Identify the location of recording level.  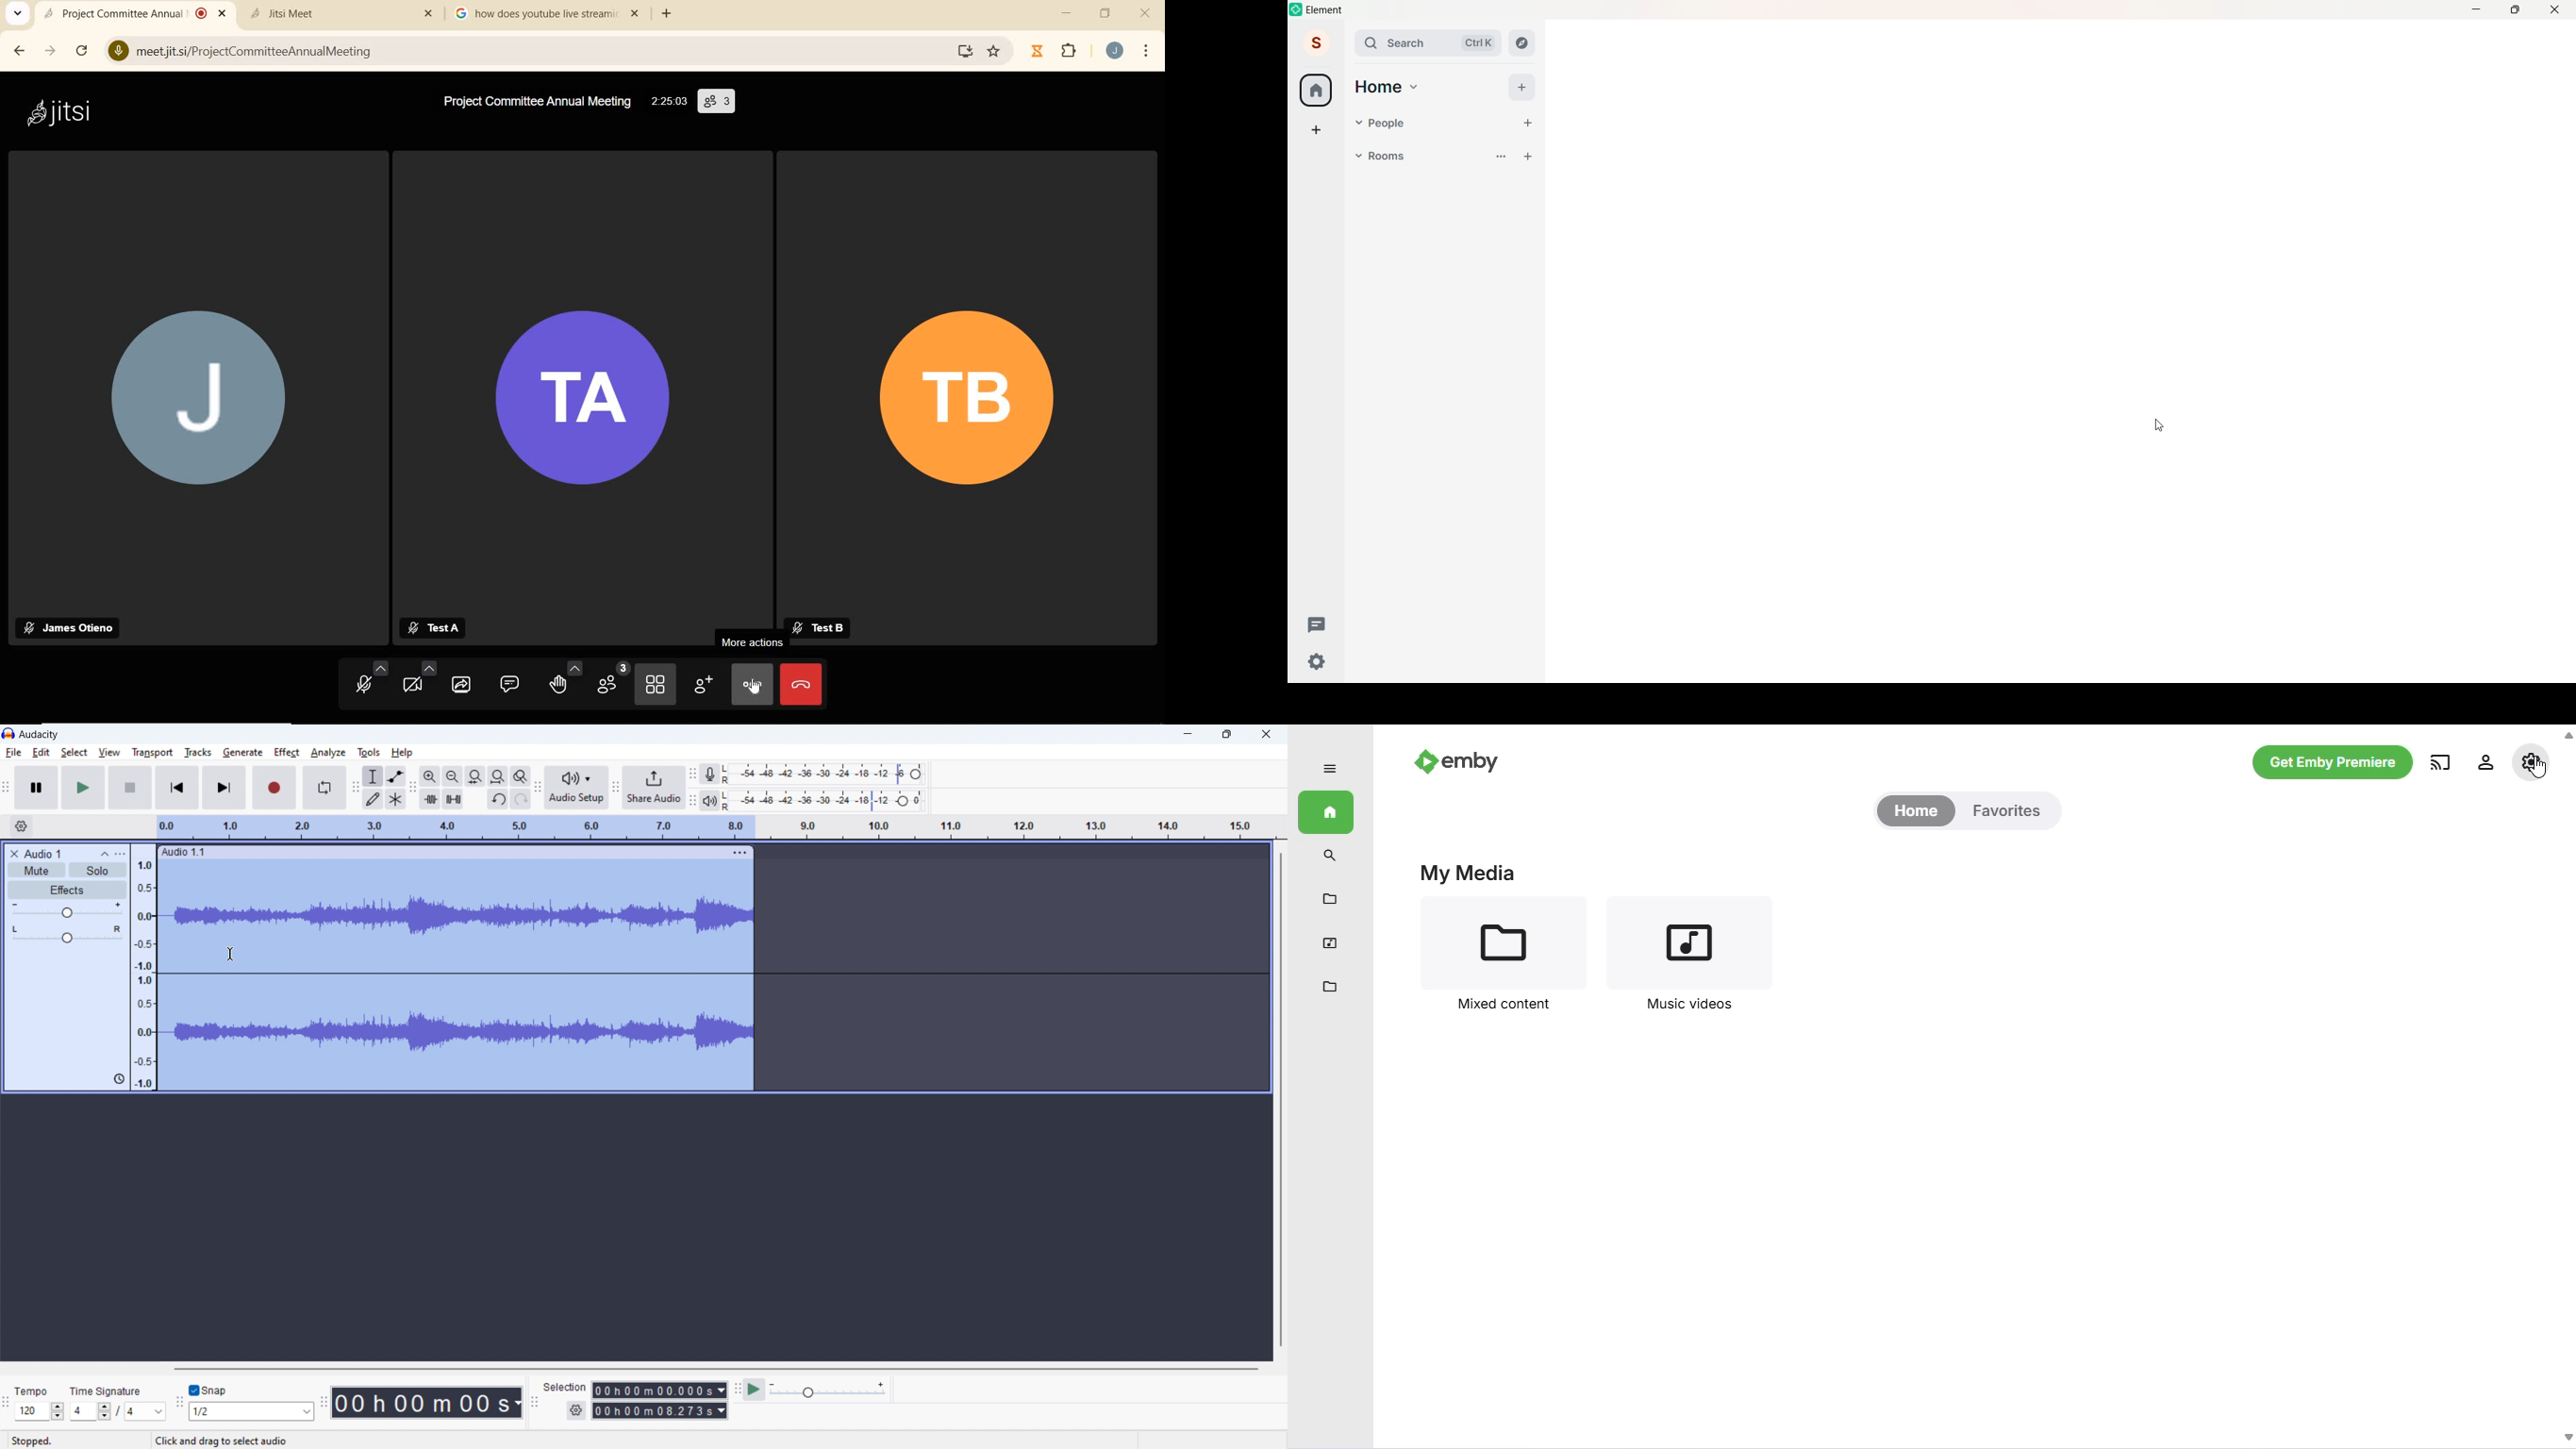
(820, 774).